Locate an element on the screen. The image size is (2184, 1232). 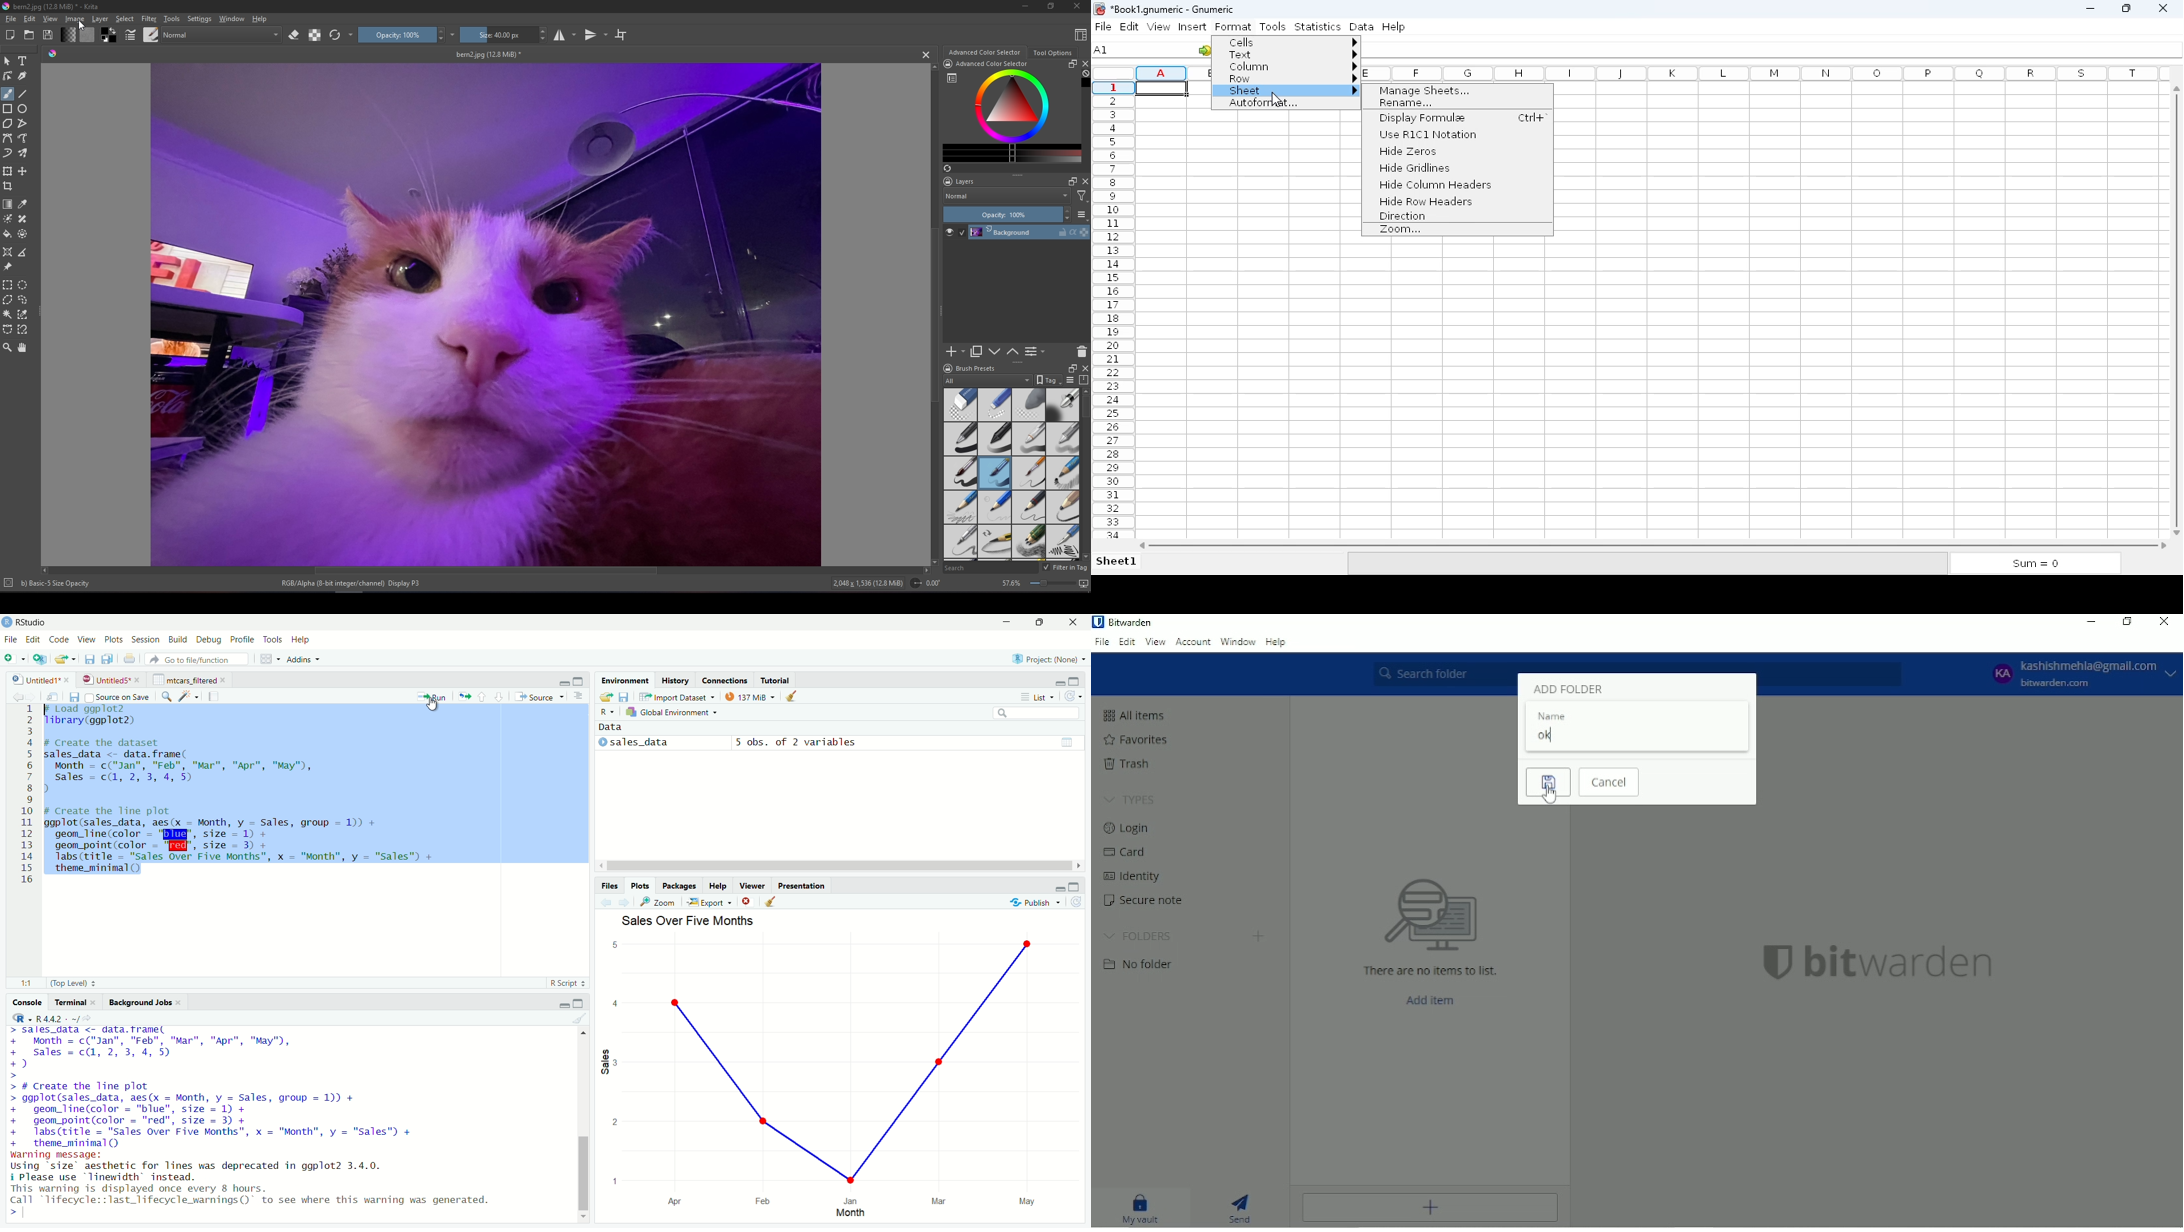
Color gradient is located at coordinates (1014, 152).